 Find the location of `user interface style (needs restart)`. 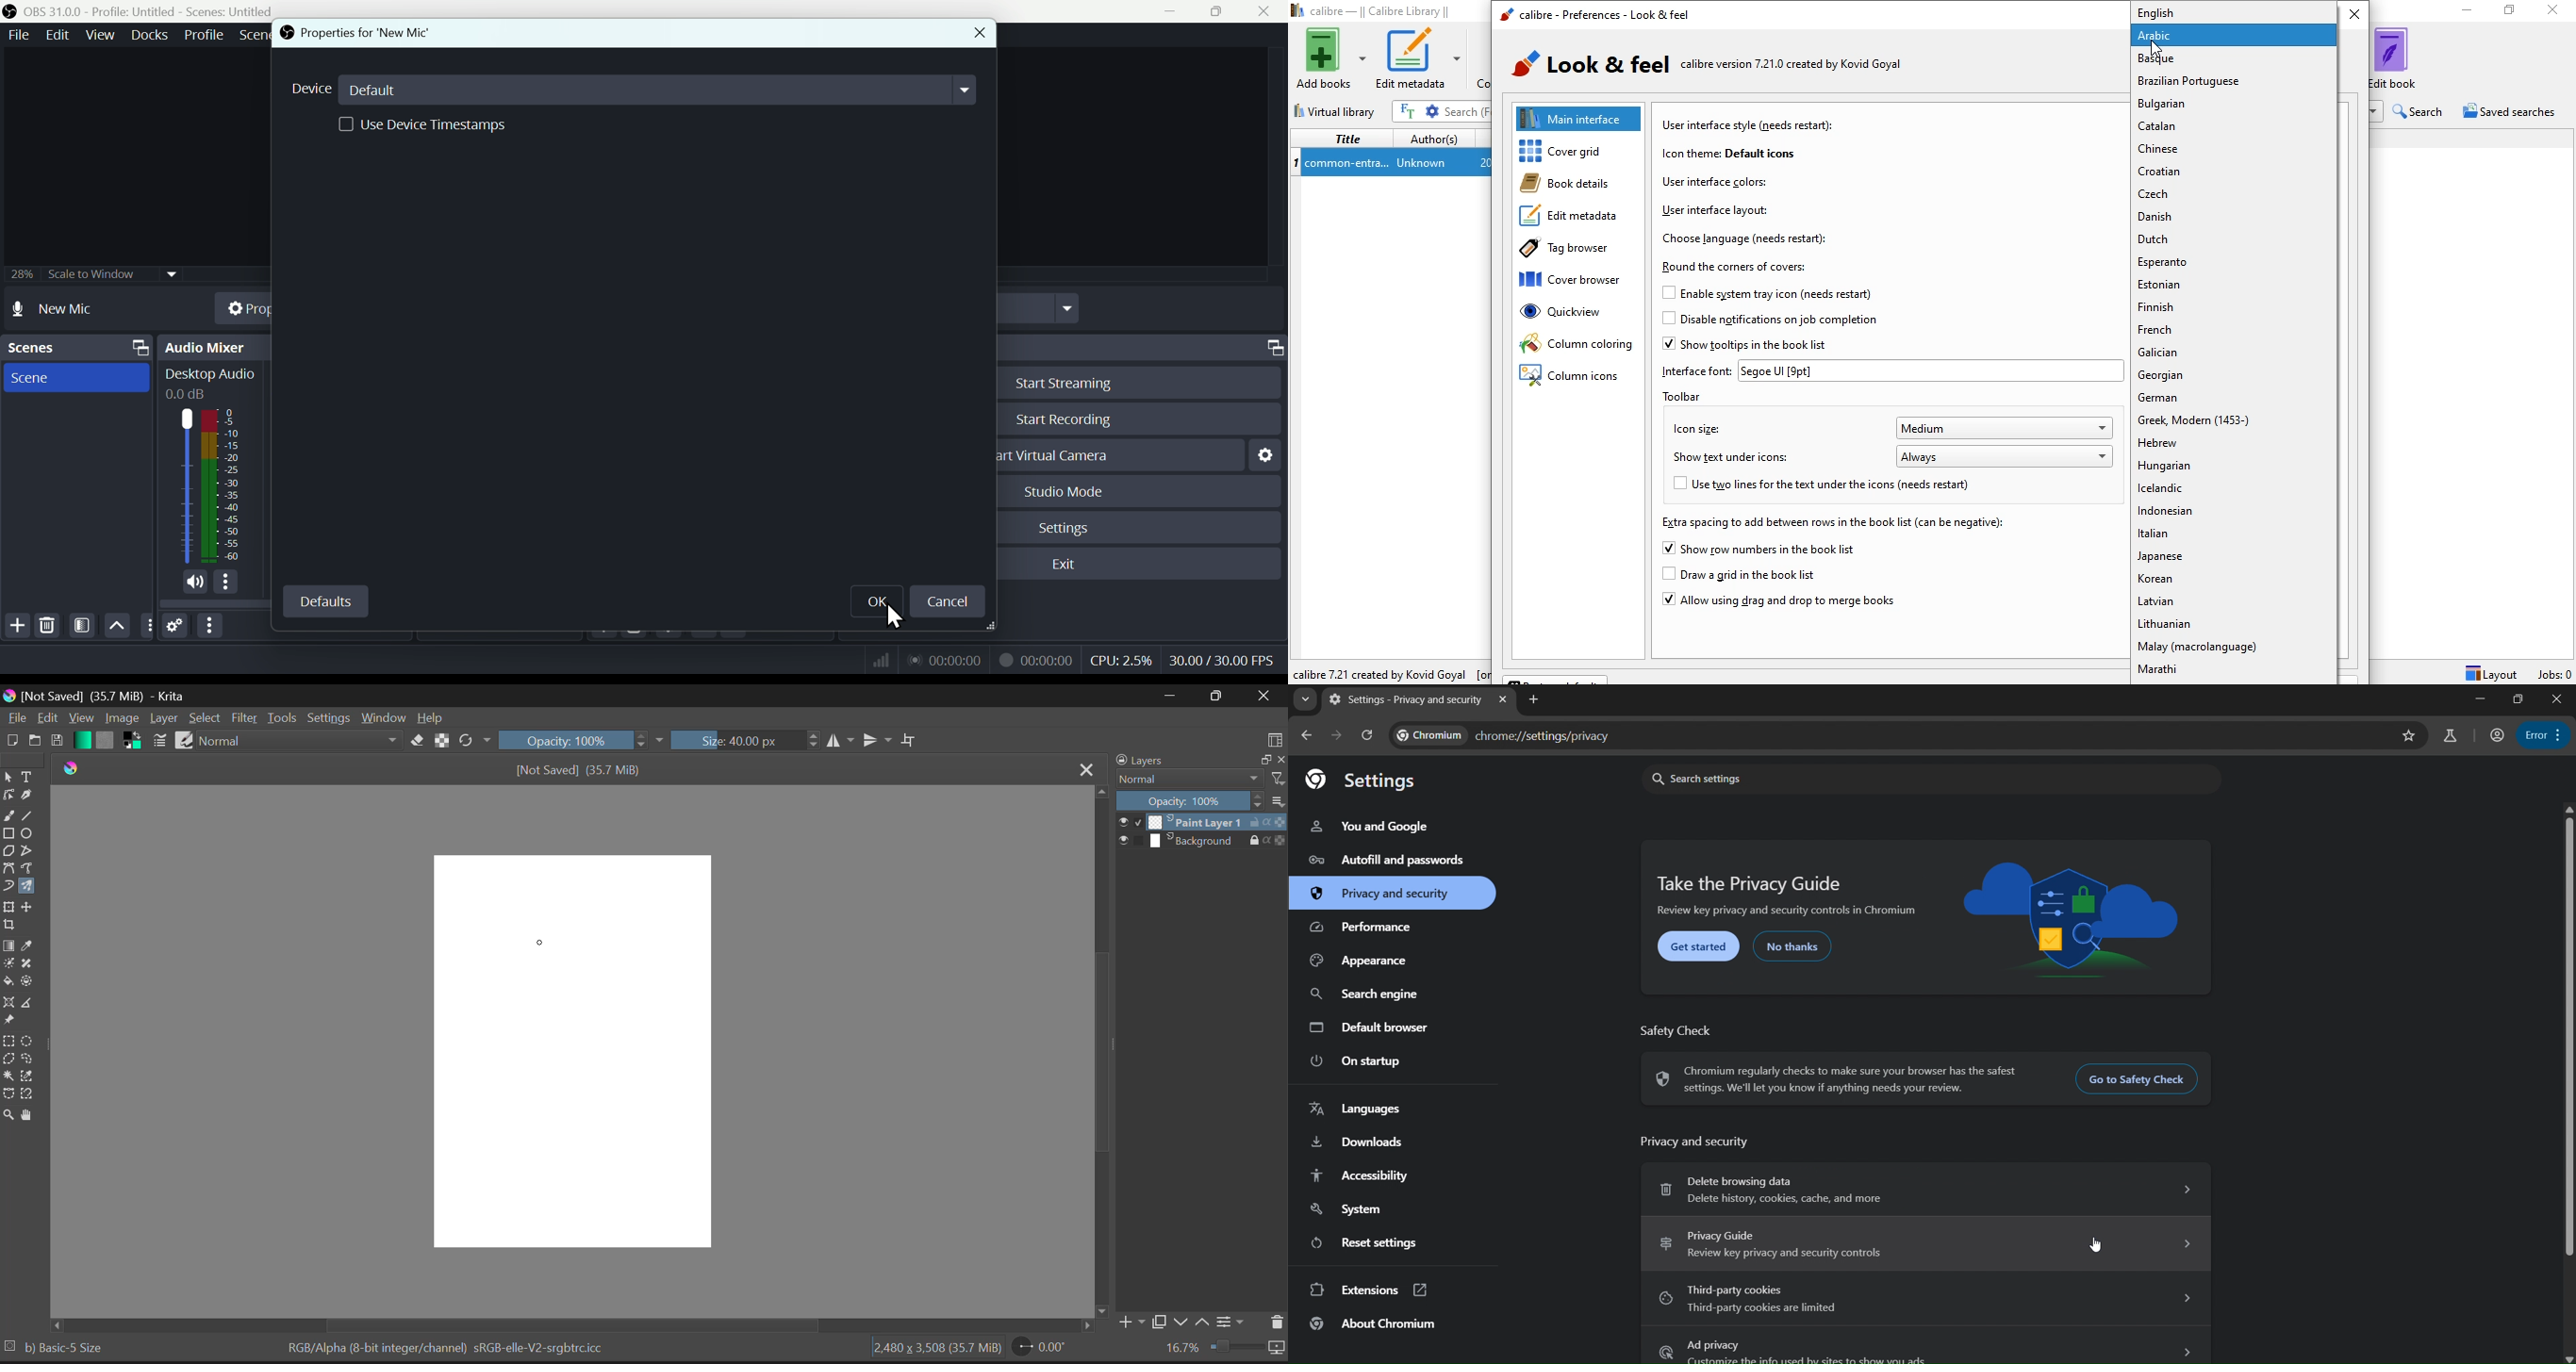

user interface style (needs restart) is located at coordinates (1750, 124).